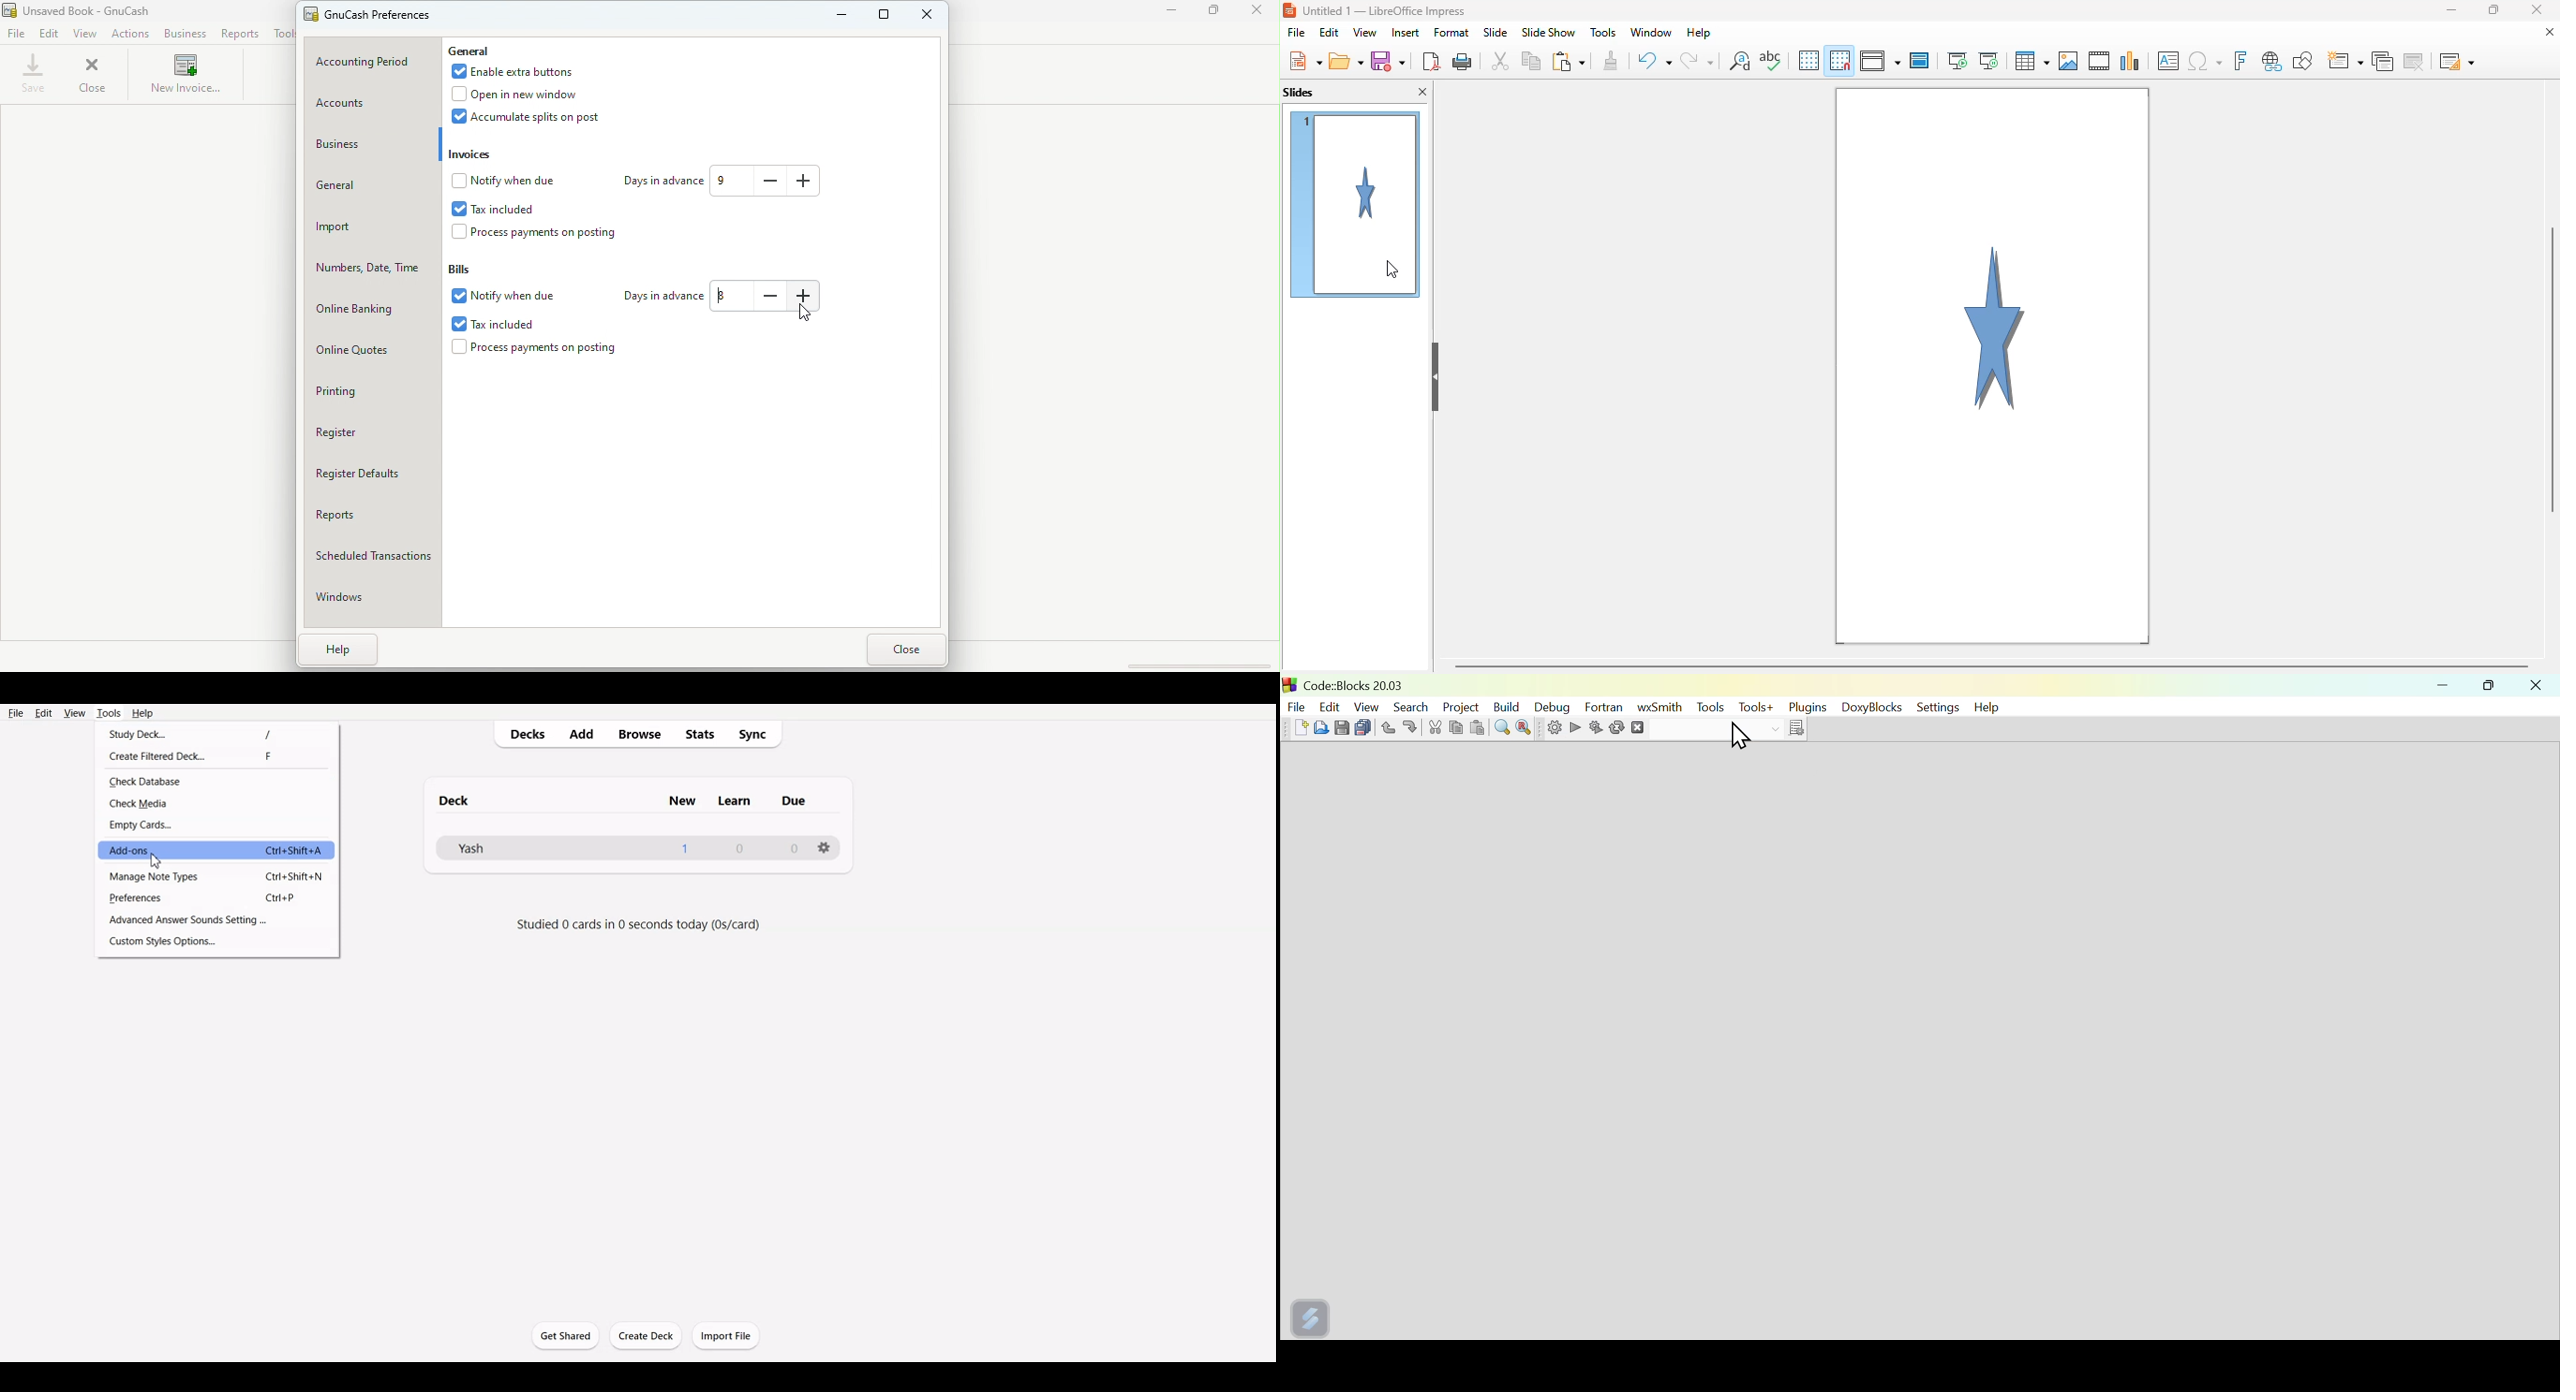 Image resolution: width=2576 pixels, height=1400 pixels. Describe the element at coordinates (1363, 725) in the screenshot. I see `Save multiple` at that location.